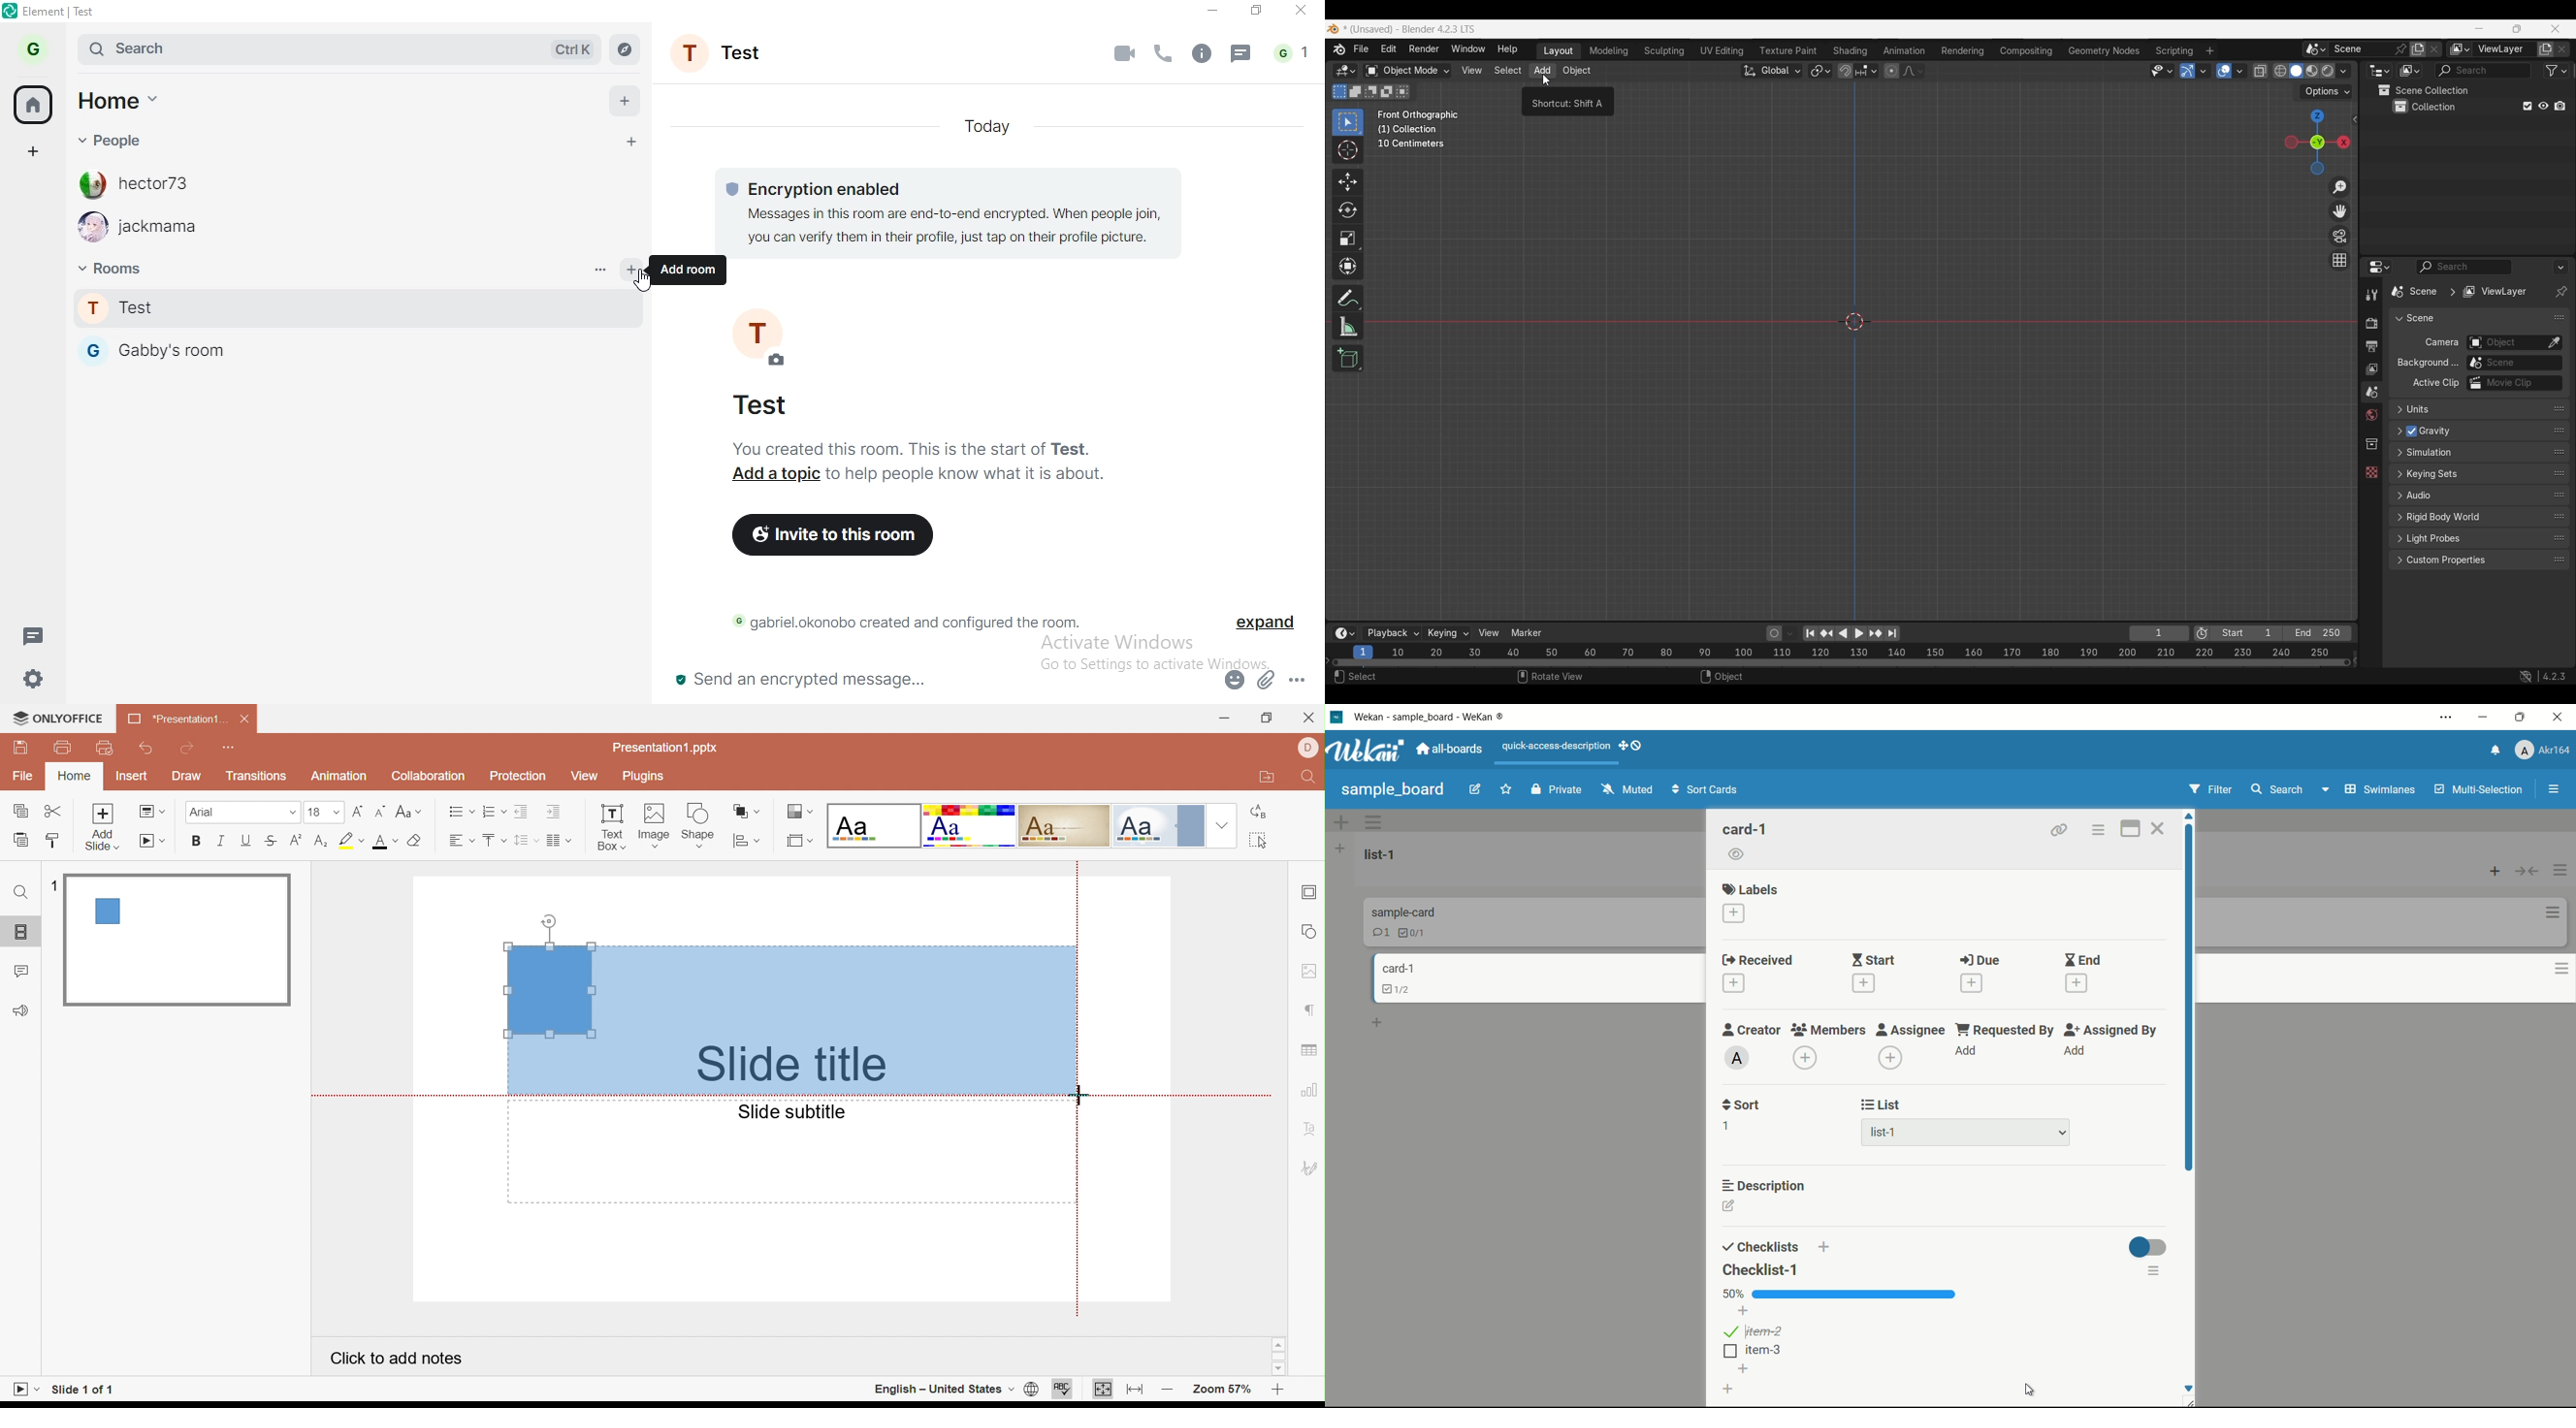 The width and height of the screenshot is (2576, 1428). What do you see at coordinates (1506, 50) in the screenshot?
I see `Help menu` at bounding box center [1506, 50].